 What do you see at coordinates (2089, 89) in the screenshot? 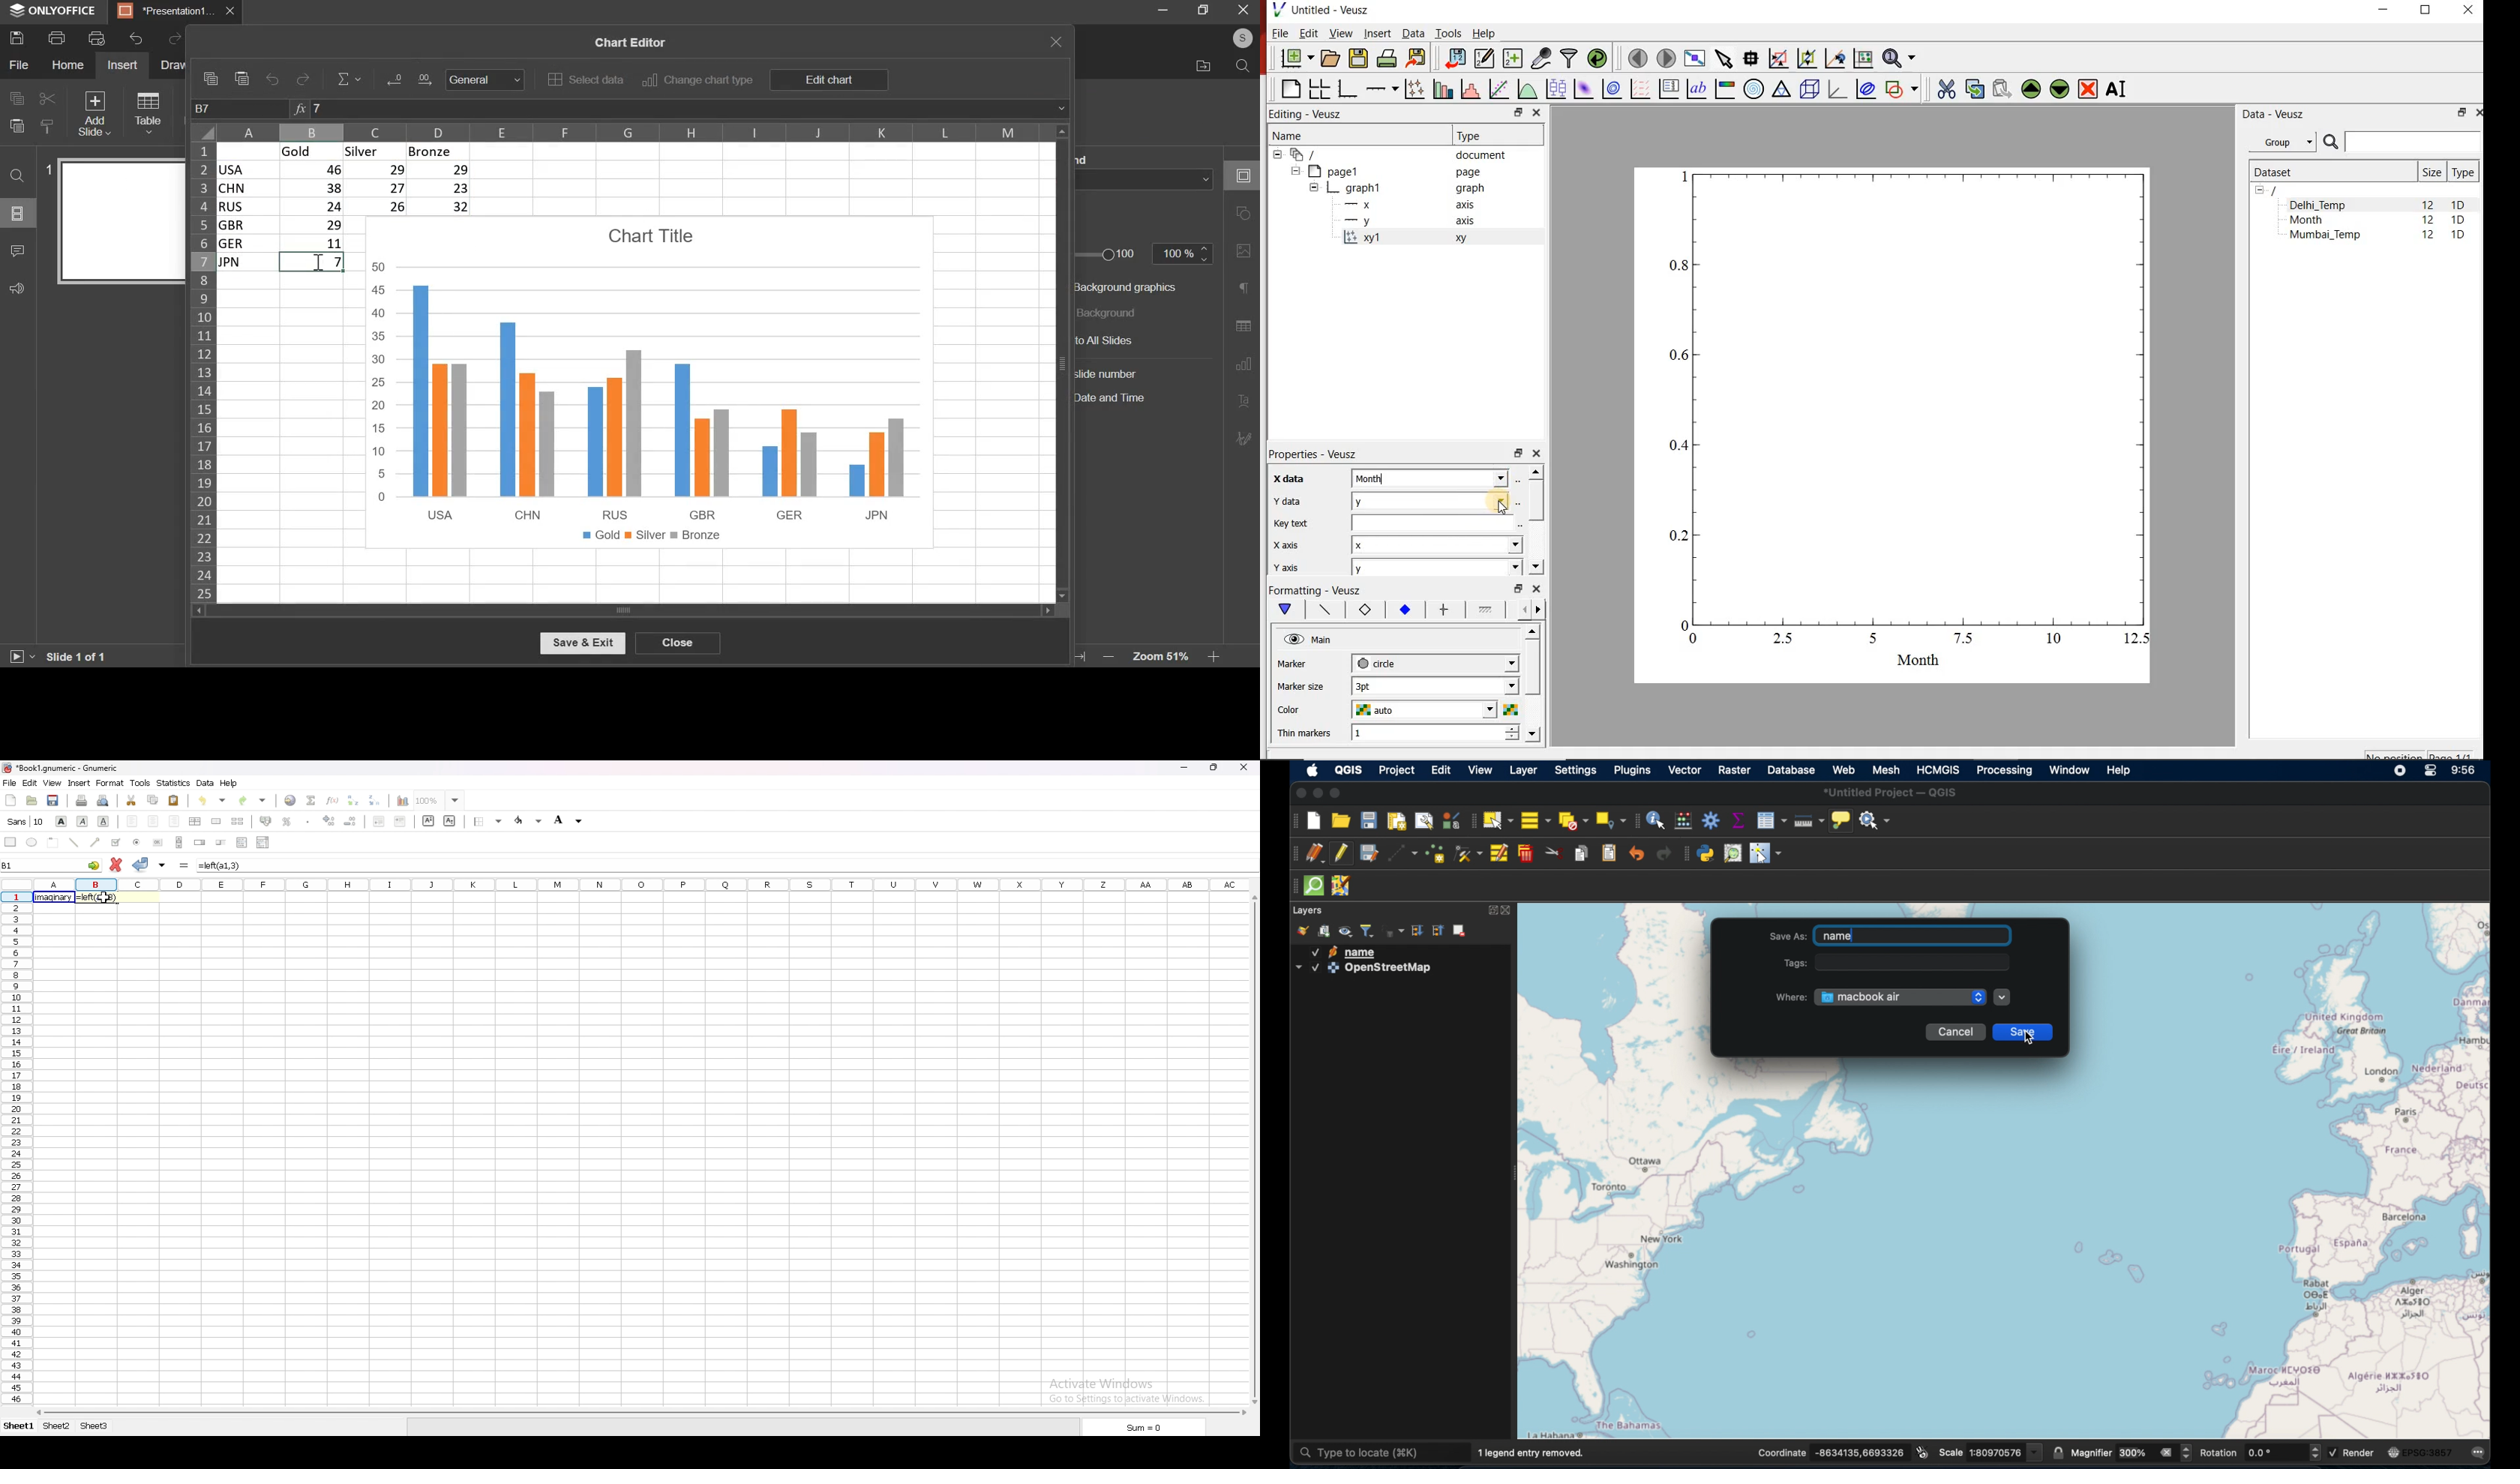
I see `remove the selected widgets` at bounding box center [2089, 89].